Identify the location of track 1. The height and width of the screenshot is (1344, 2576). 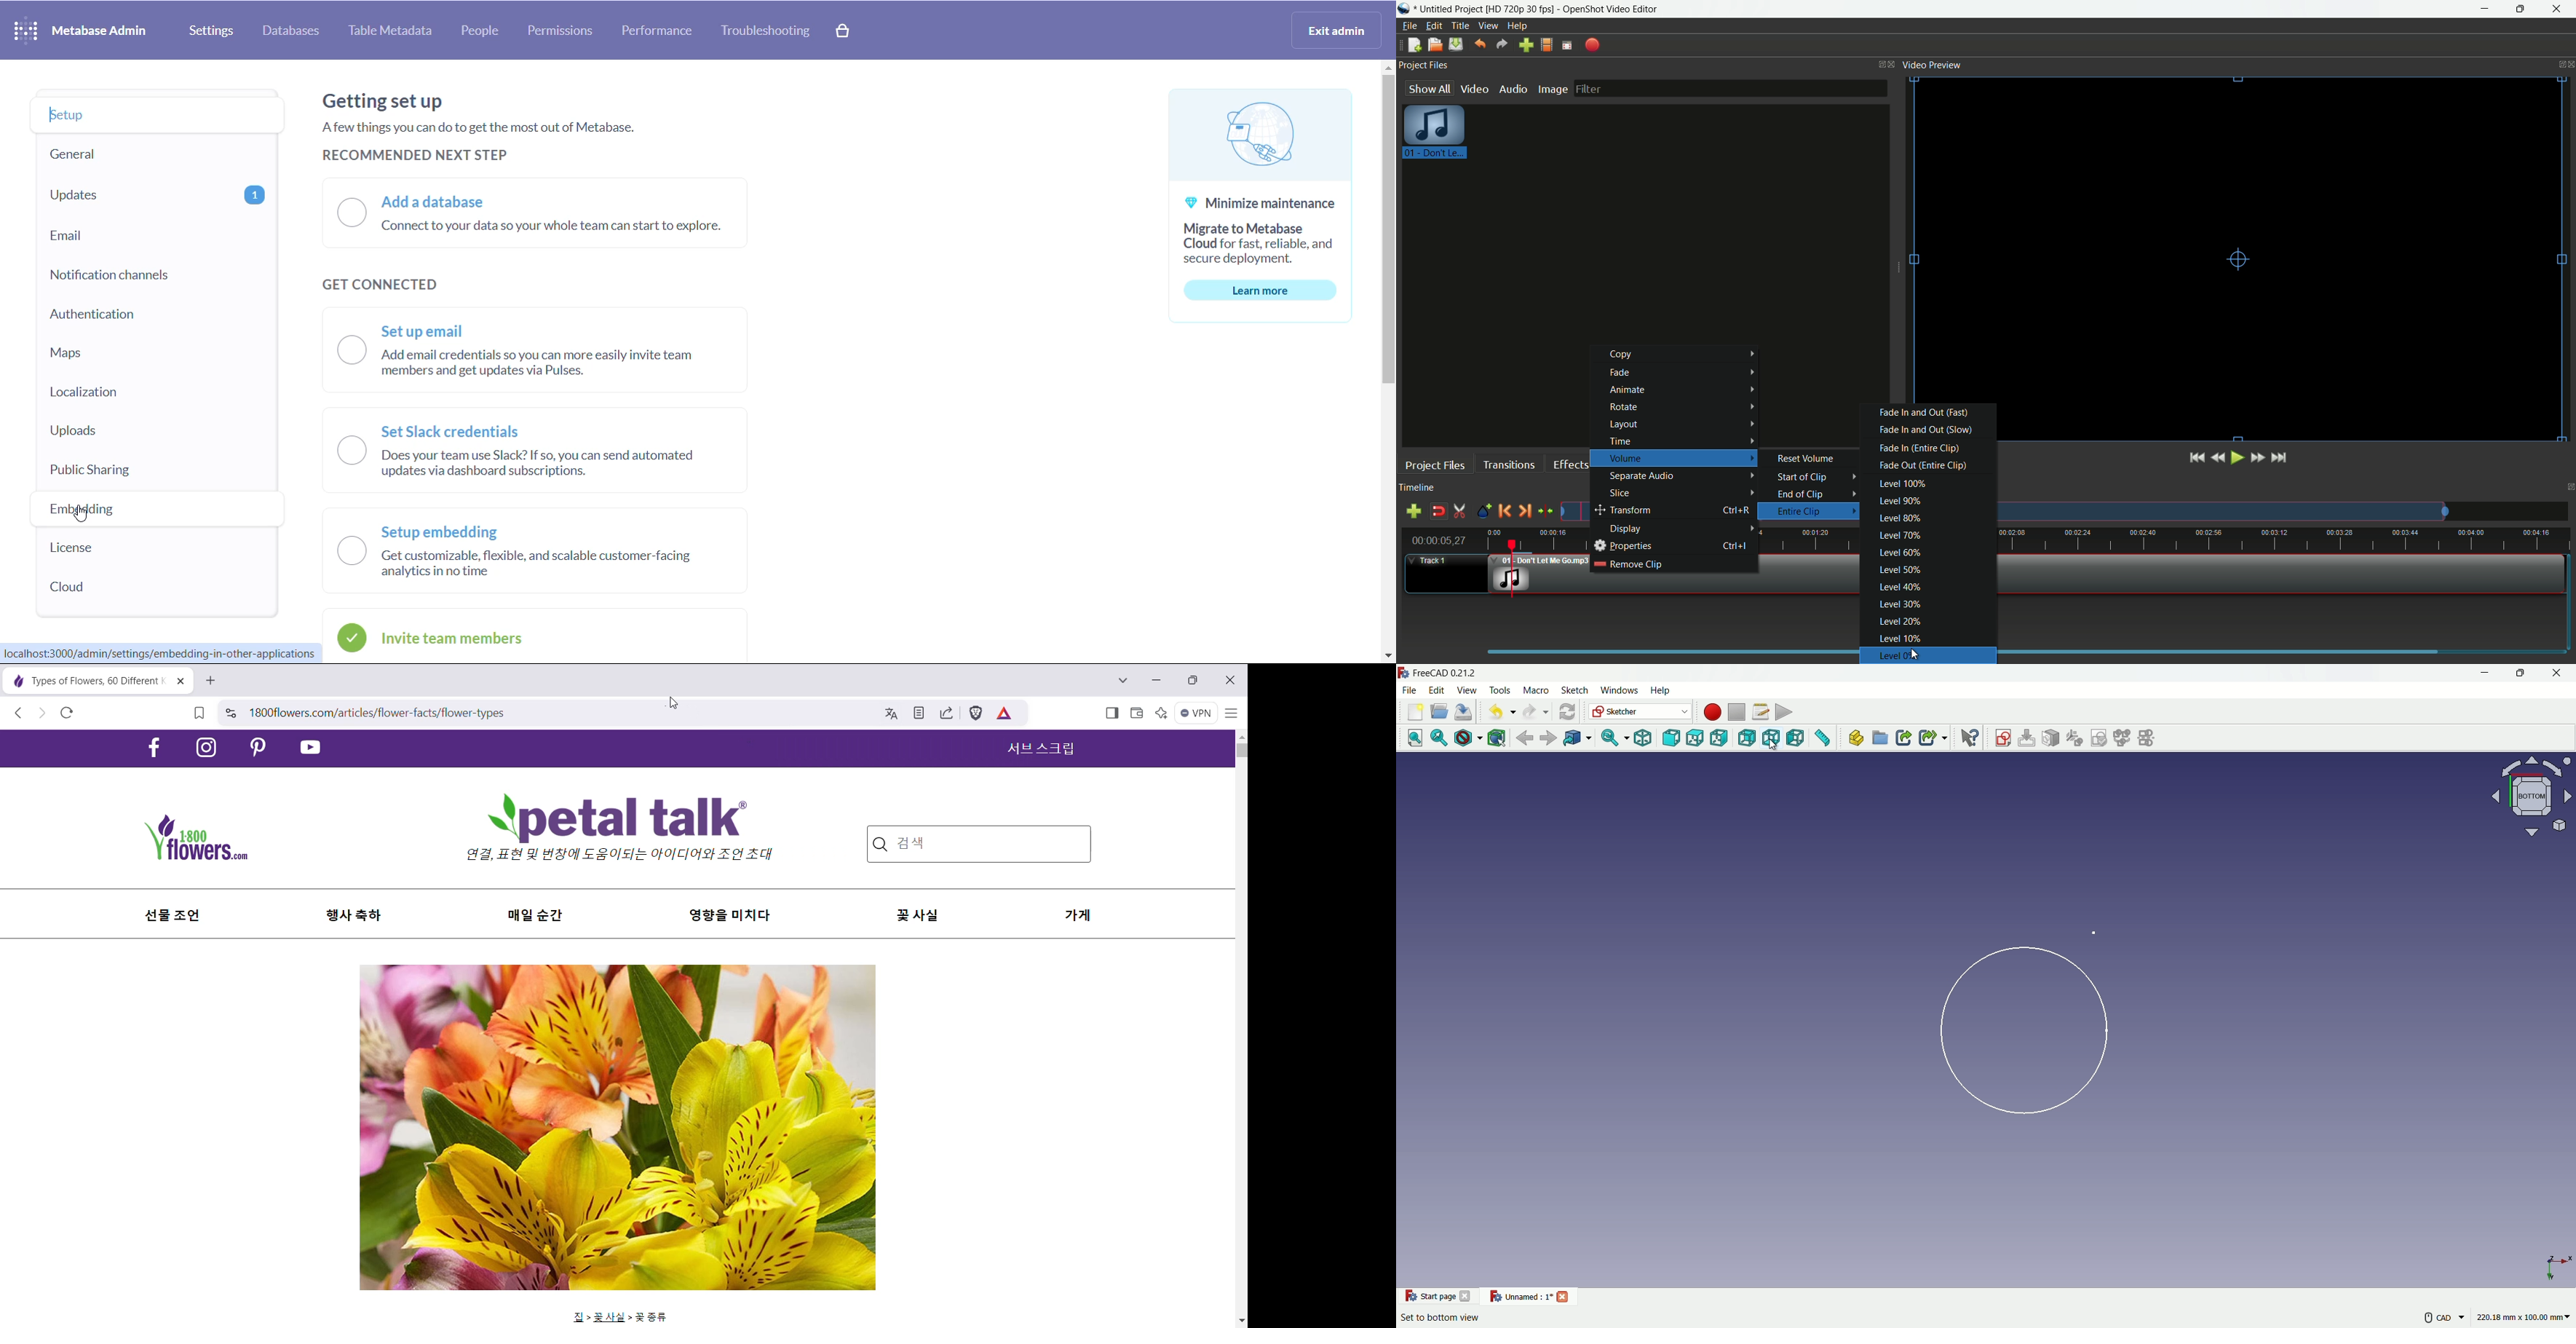
(1428, 561).